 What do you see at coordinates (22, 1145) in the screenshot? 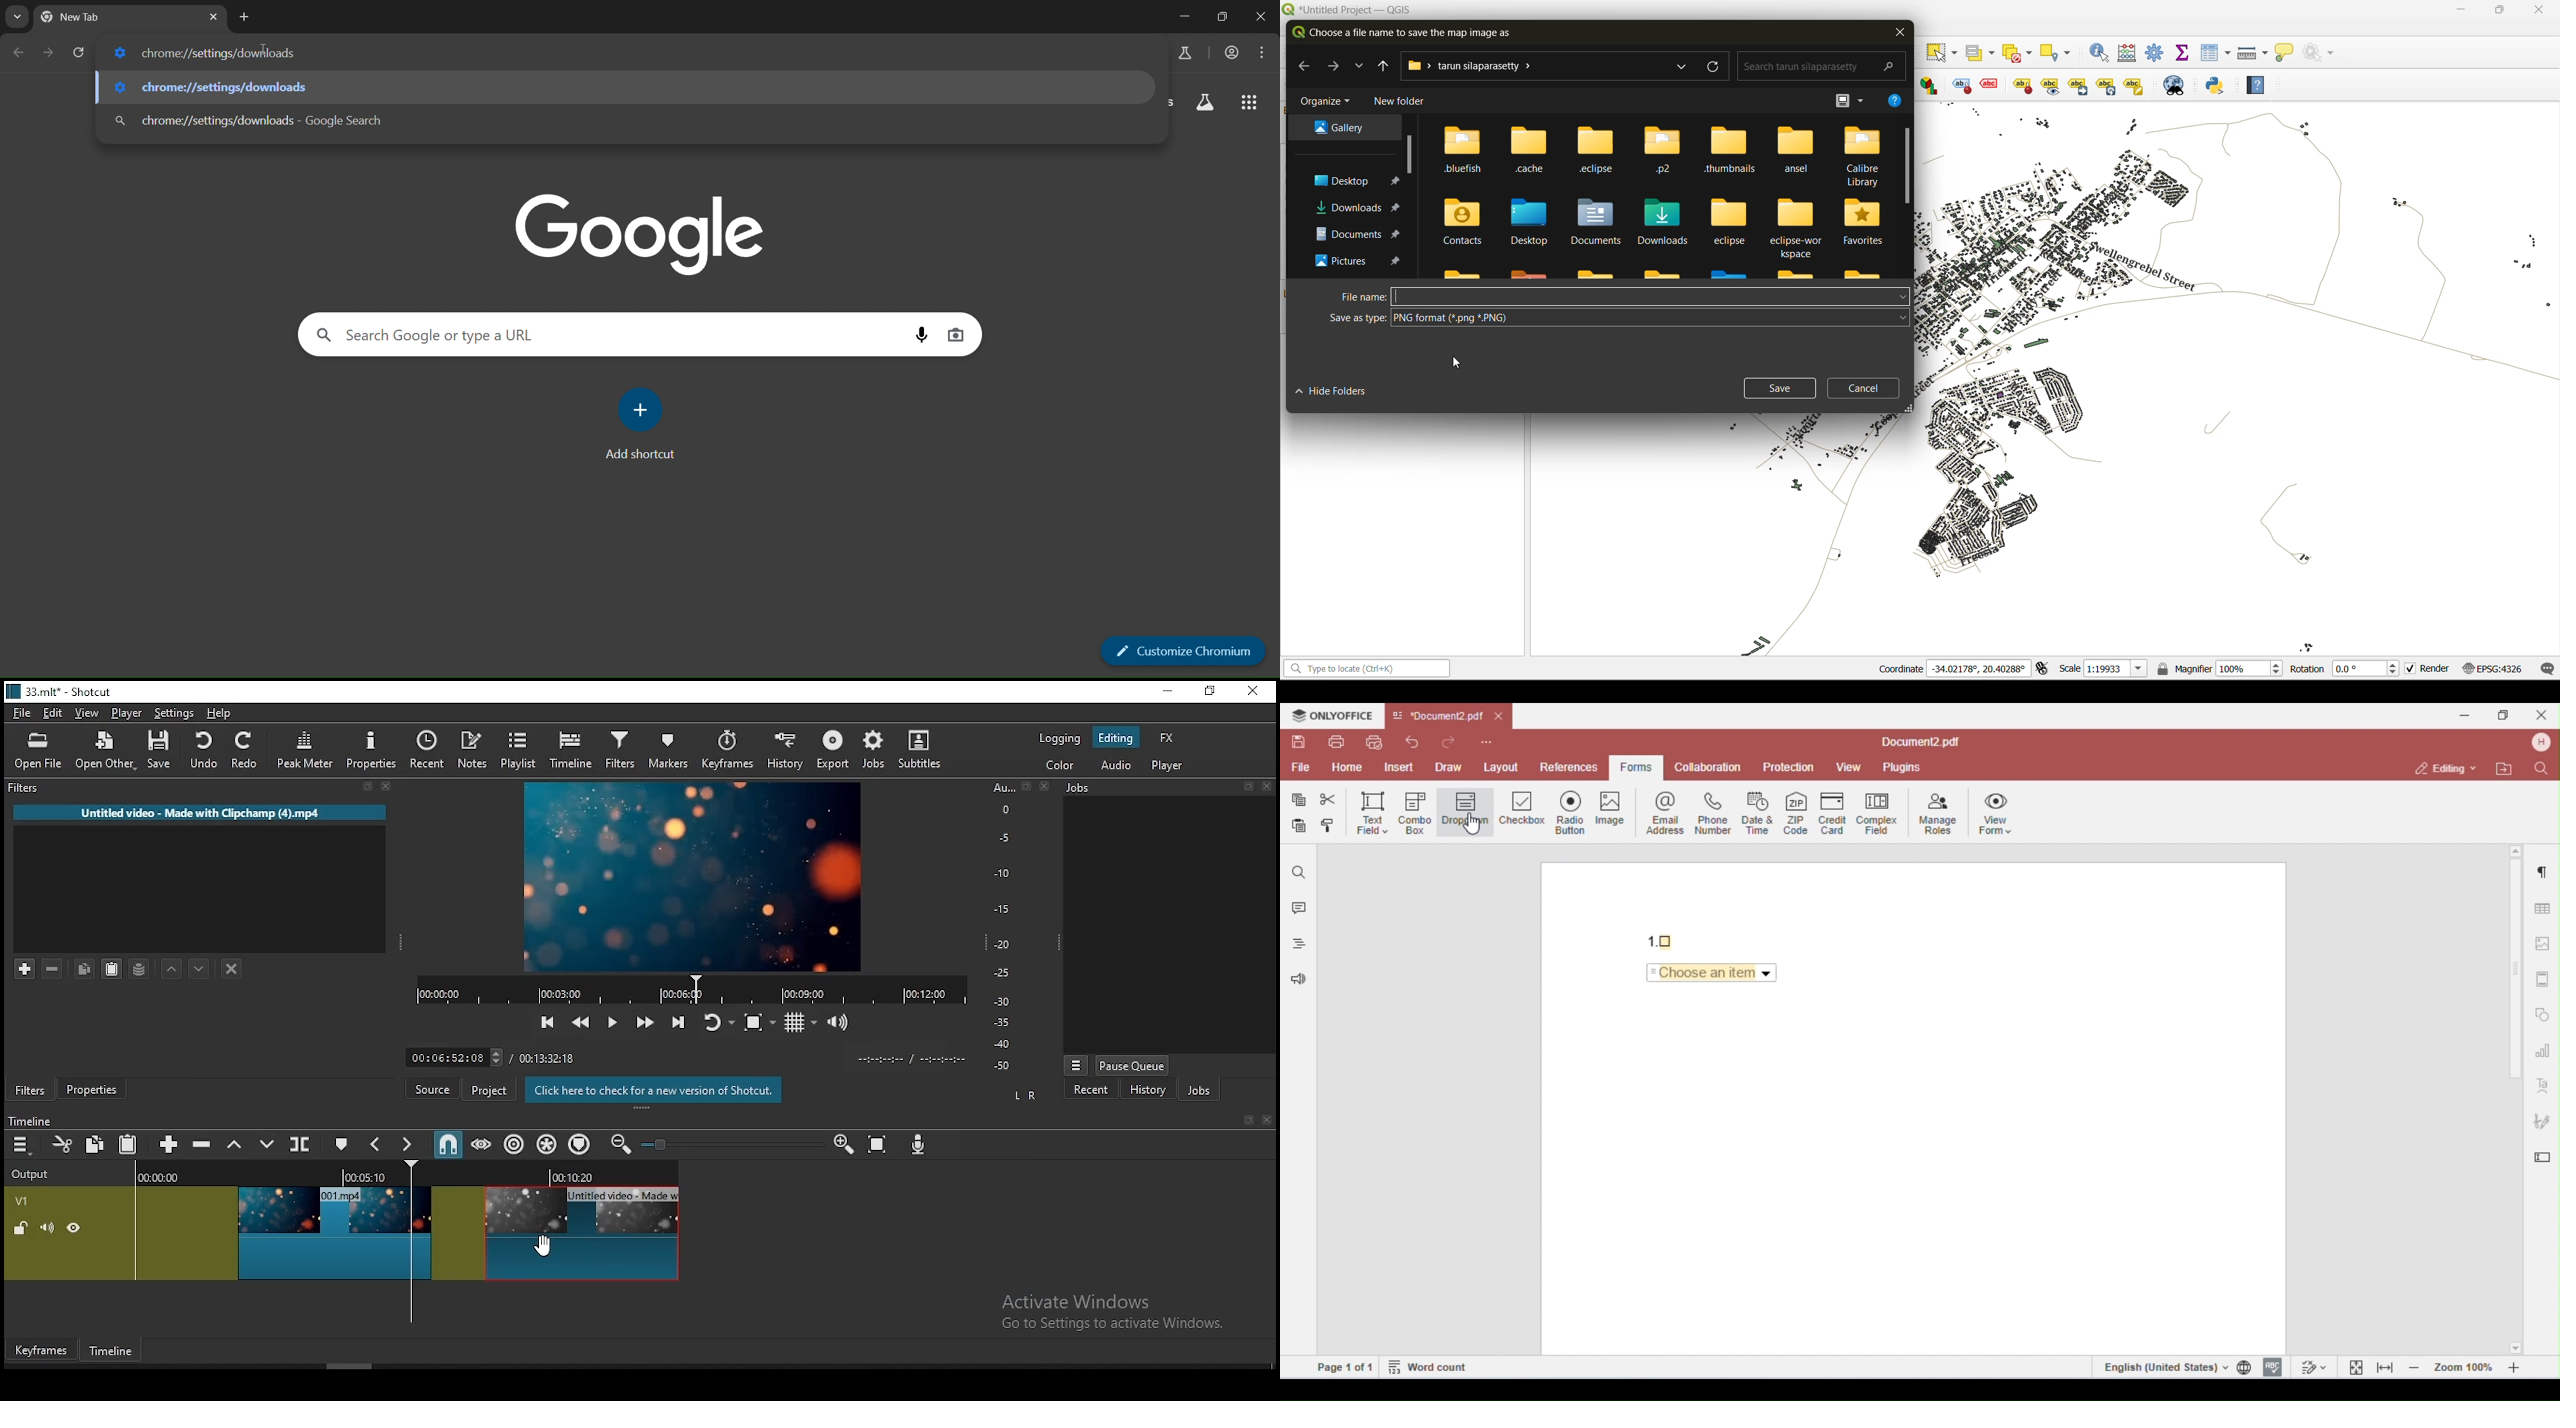
I see `menu` at bounding box center [22, 1145].